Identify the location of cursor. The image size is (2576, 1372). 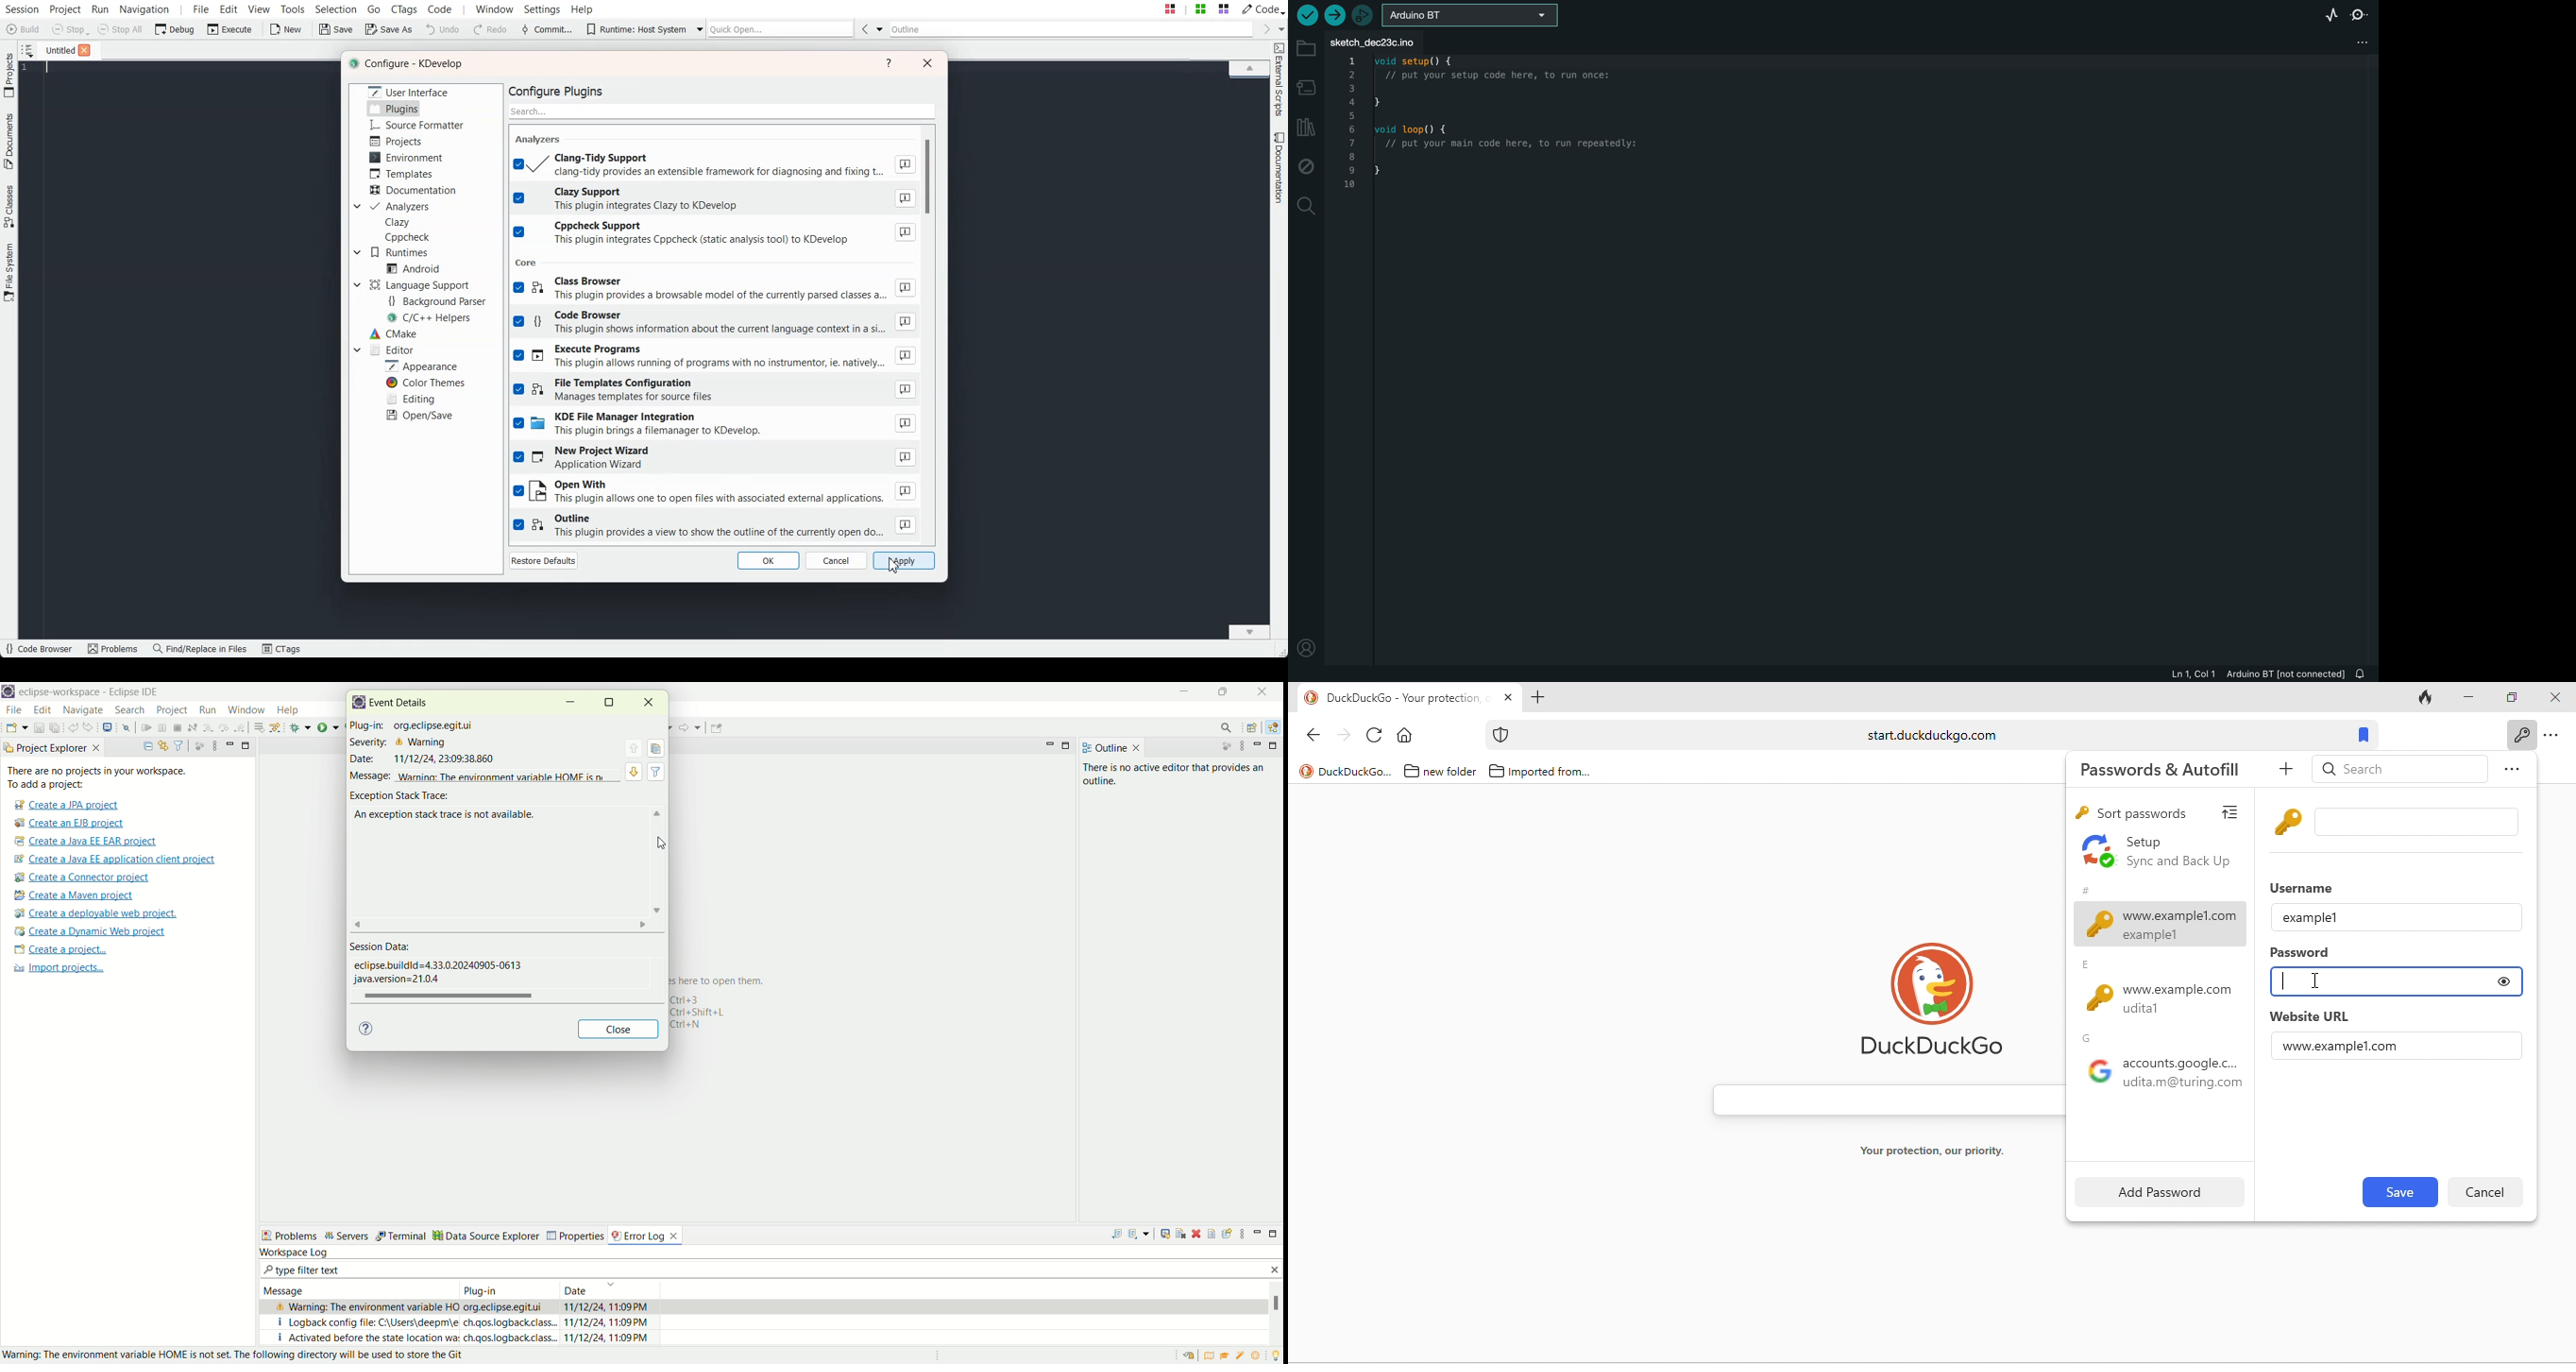
(656, 846).